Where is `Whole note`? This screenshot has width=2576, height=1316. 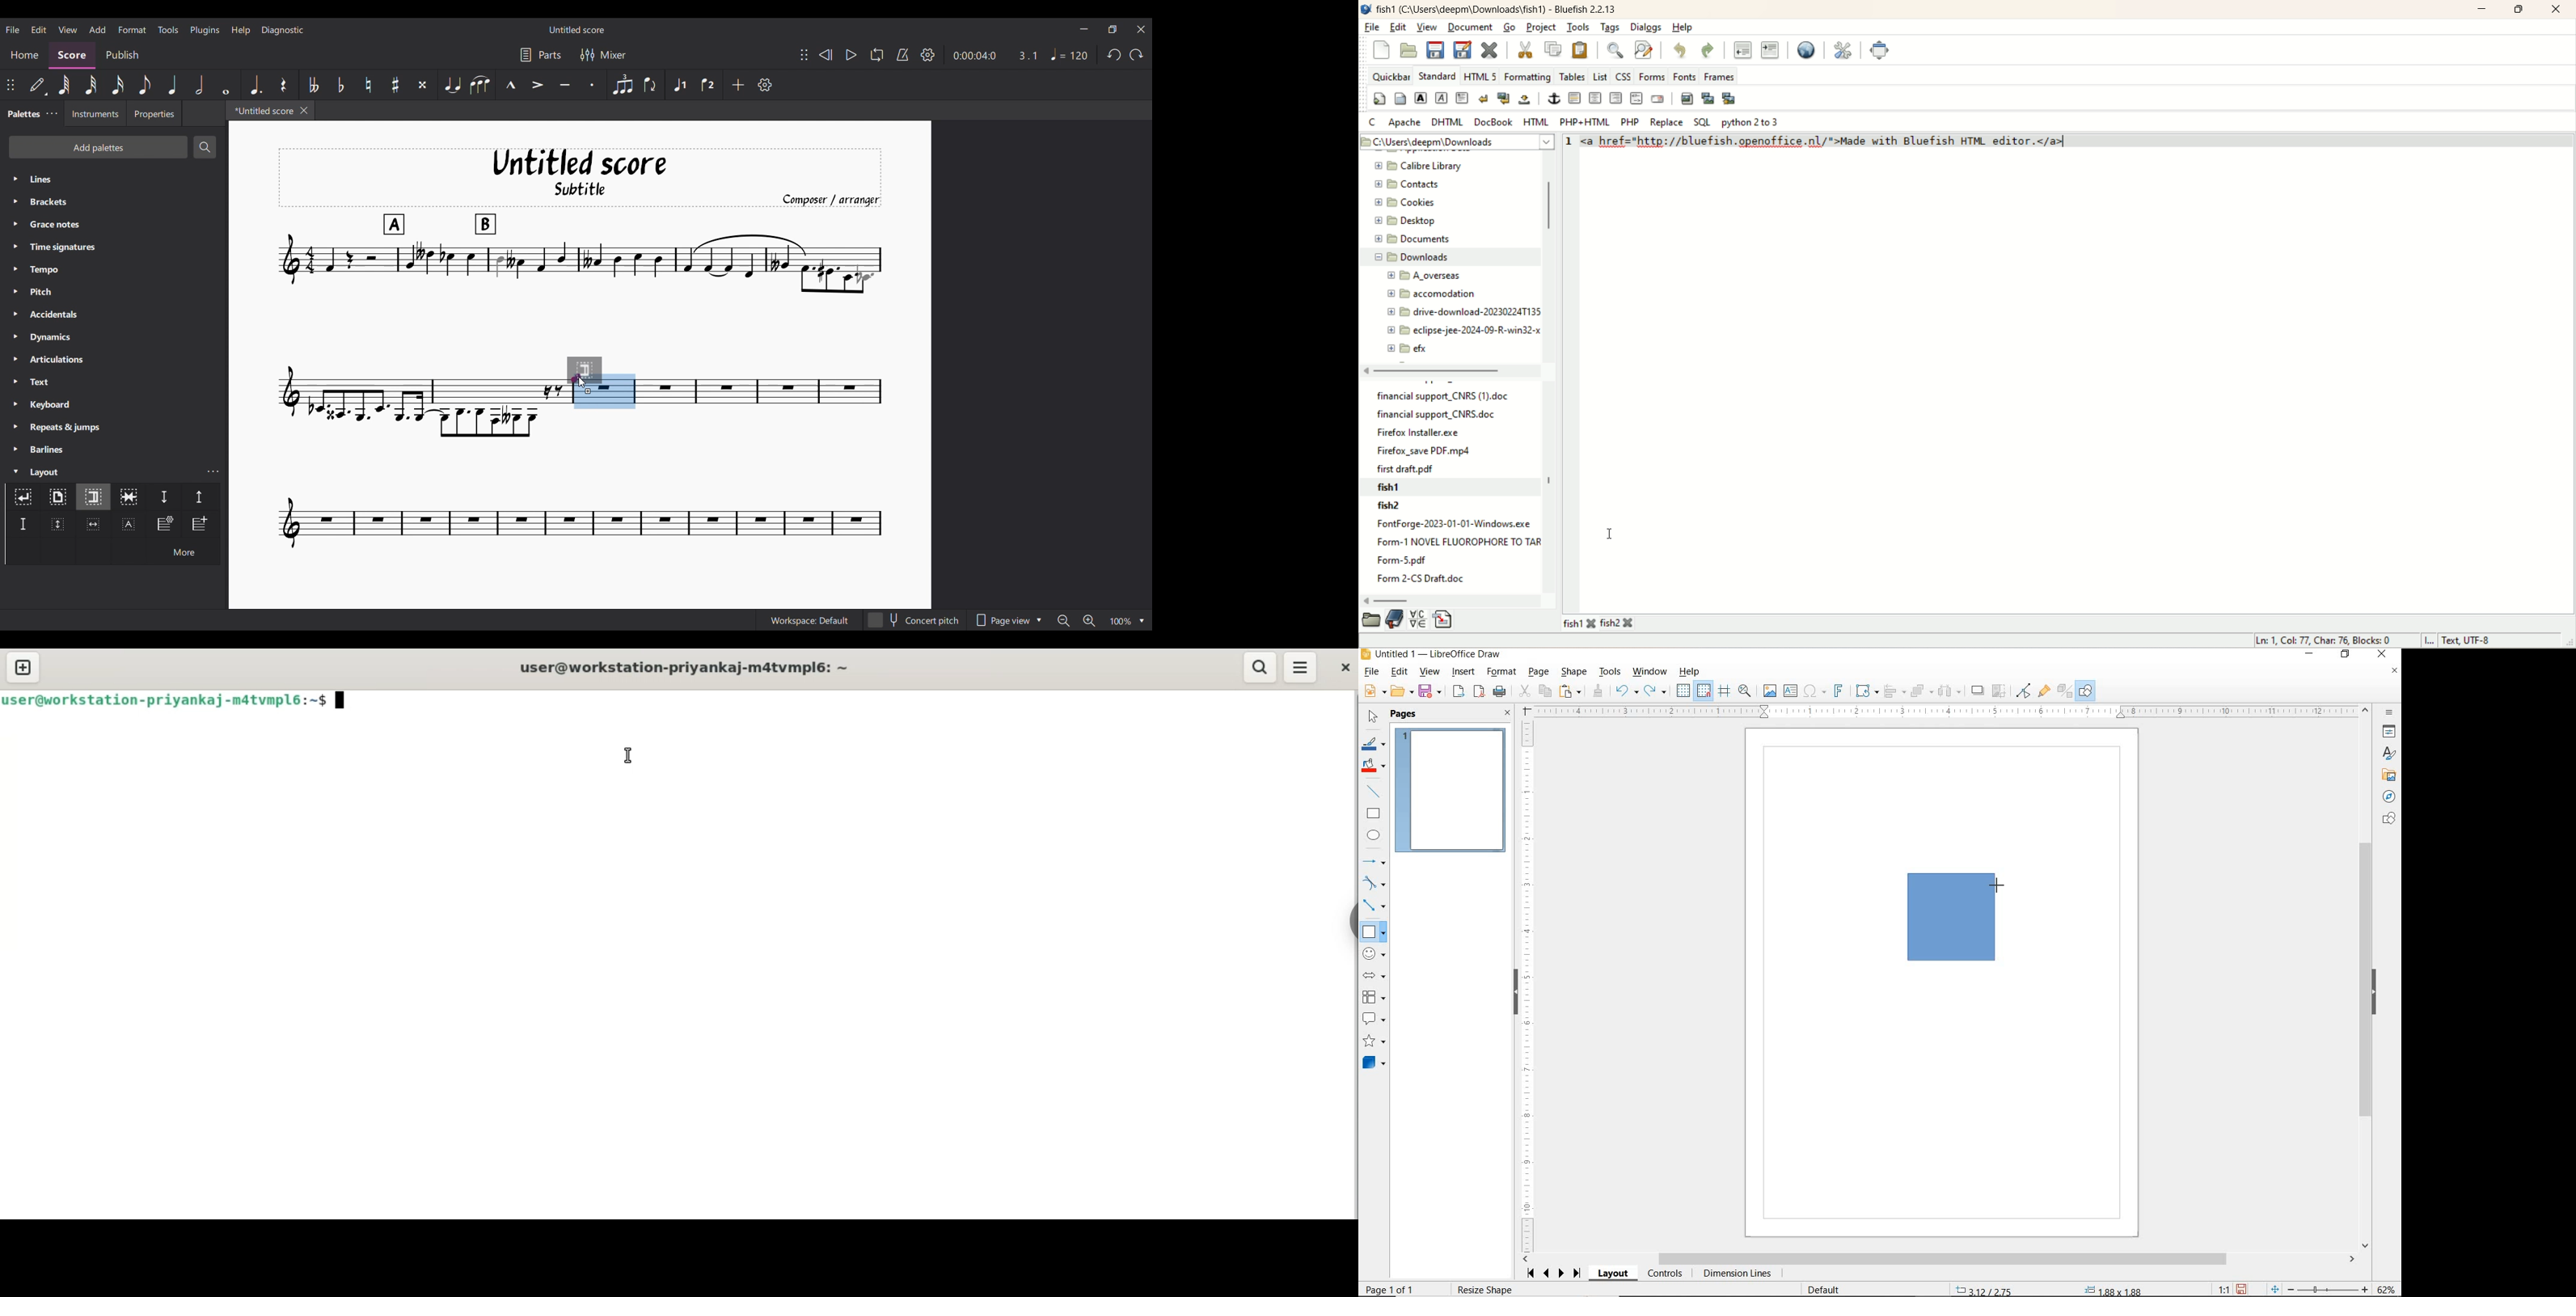
Whole note is located at coordinates (227, 85).